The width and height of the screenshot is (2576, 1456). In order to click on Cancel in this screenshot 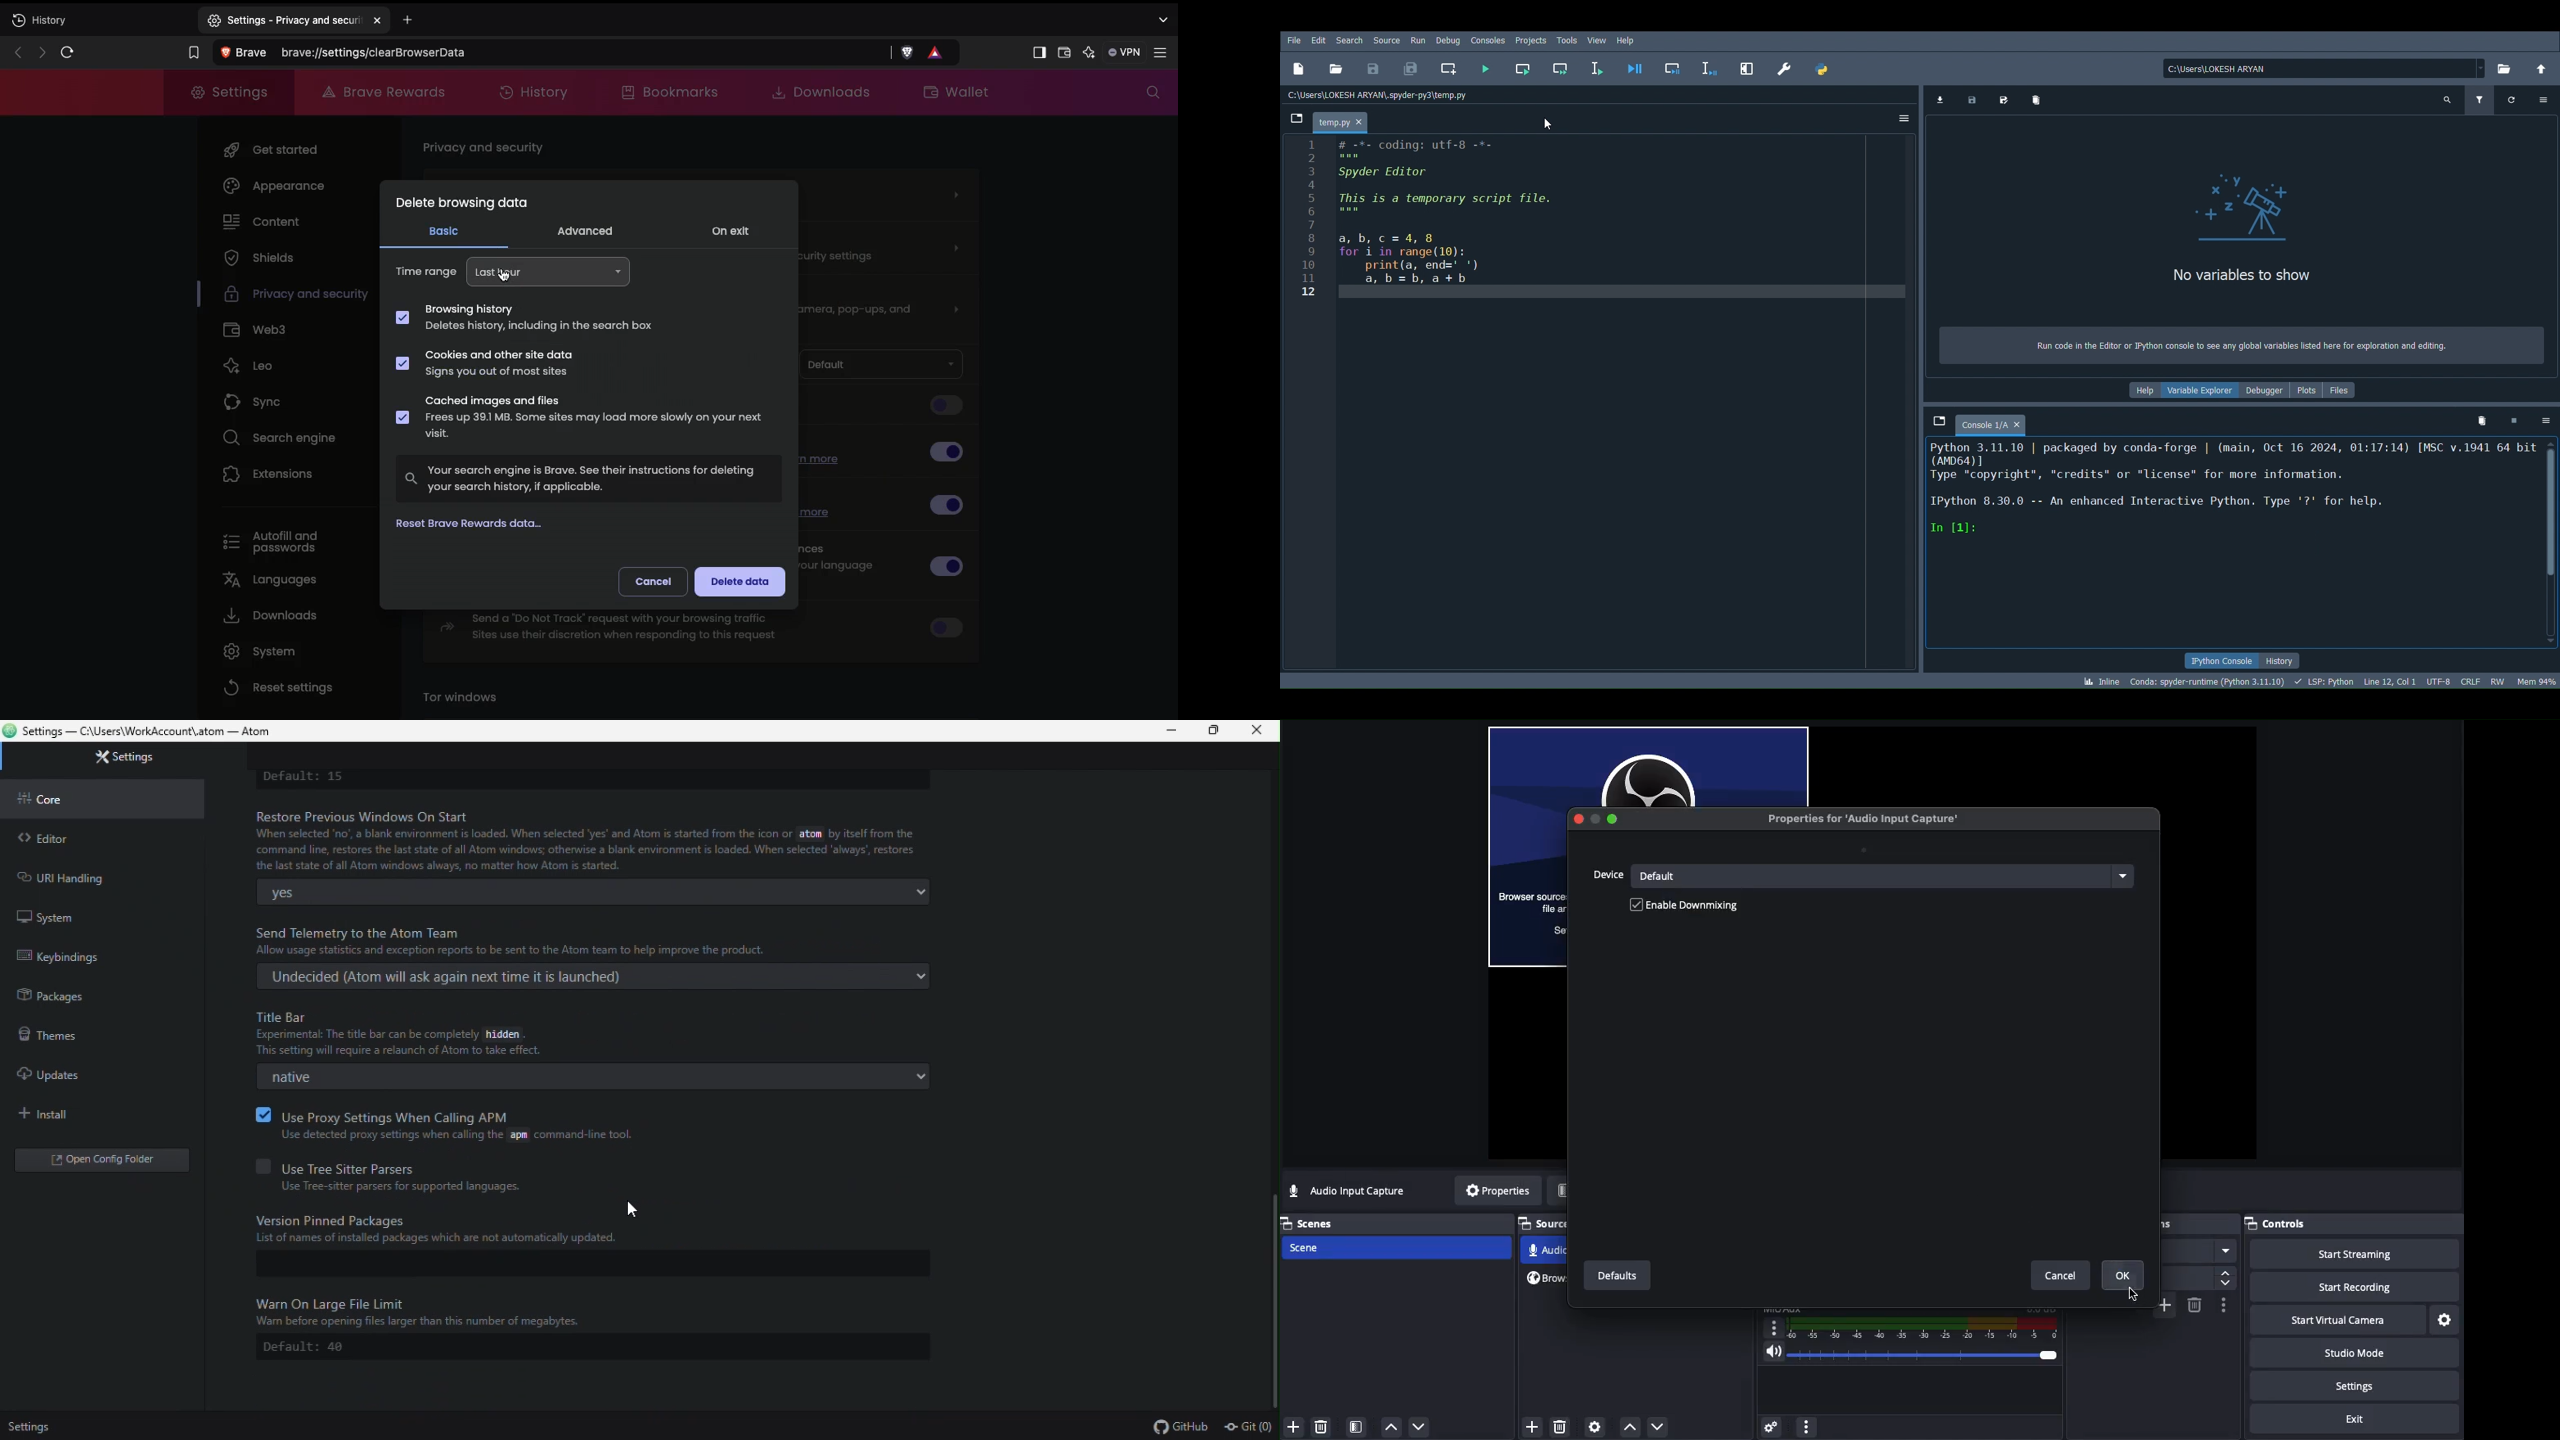, I will do `click(2063, 1275)`.